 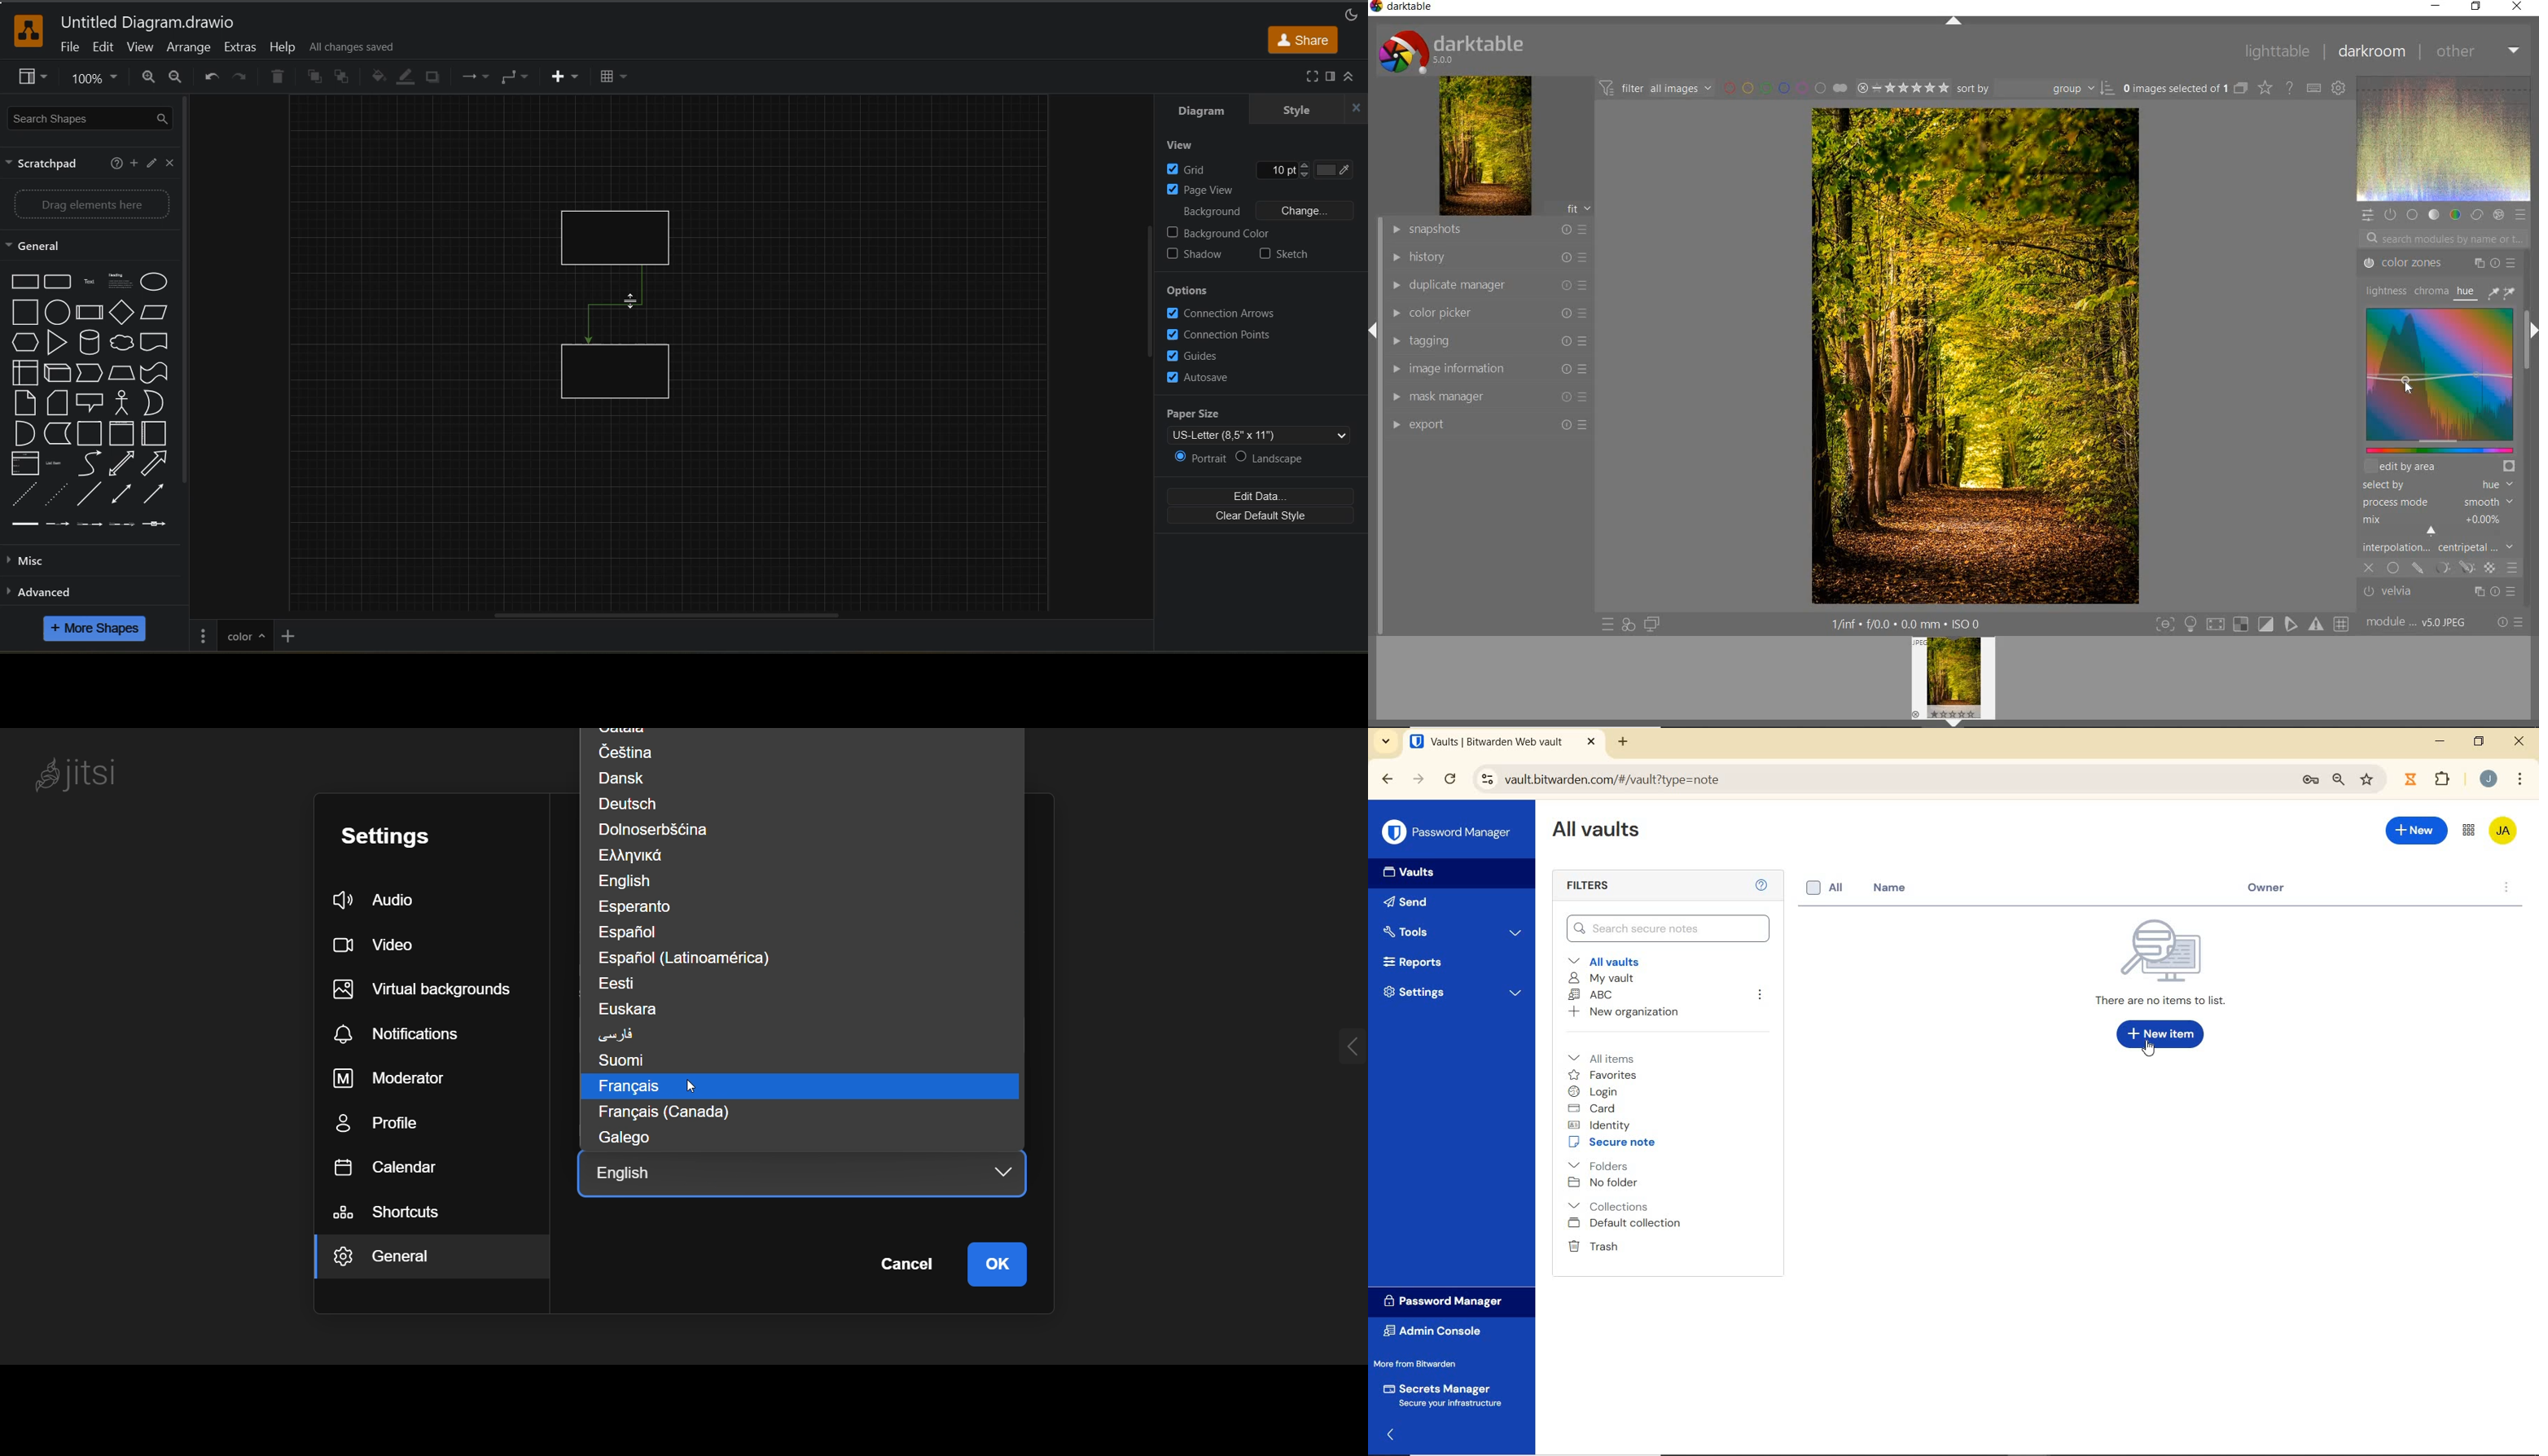 What do you see at coordinates (98, 81) in the screenshot?
I see `zoom` at bounding box center [98, 81].